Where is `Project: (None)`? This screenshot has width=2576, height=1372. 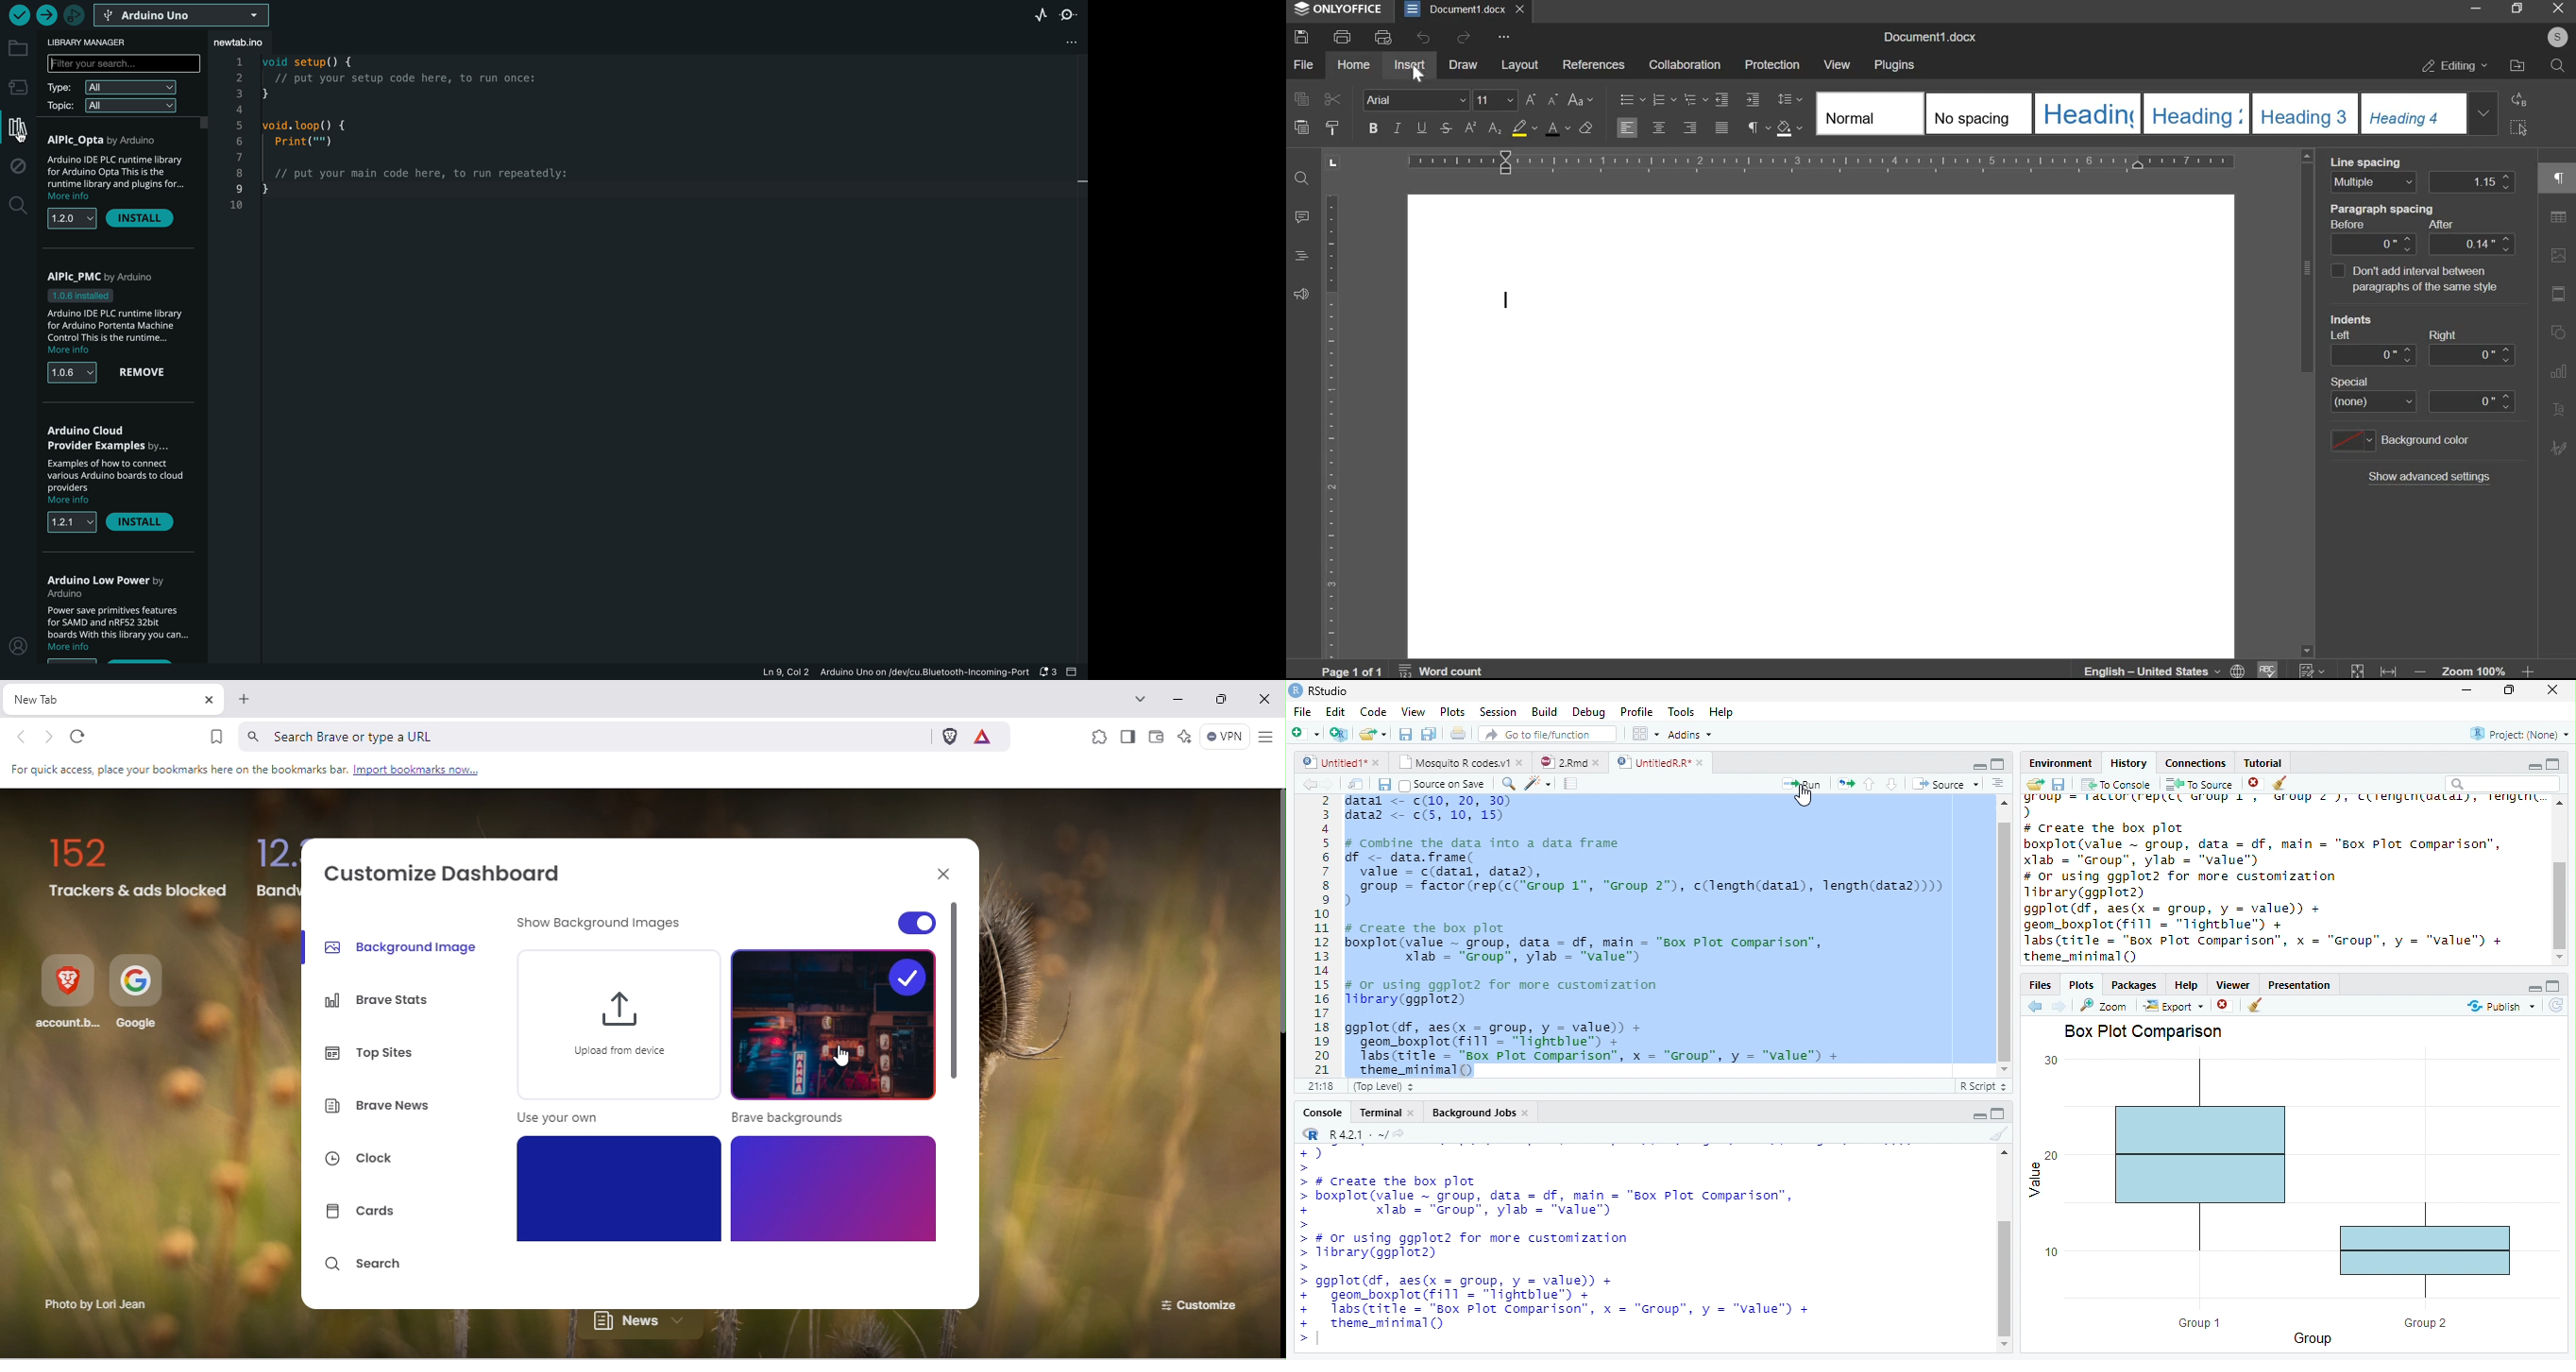 Project: (None) is located at coordinates (2520, 734).